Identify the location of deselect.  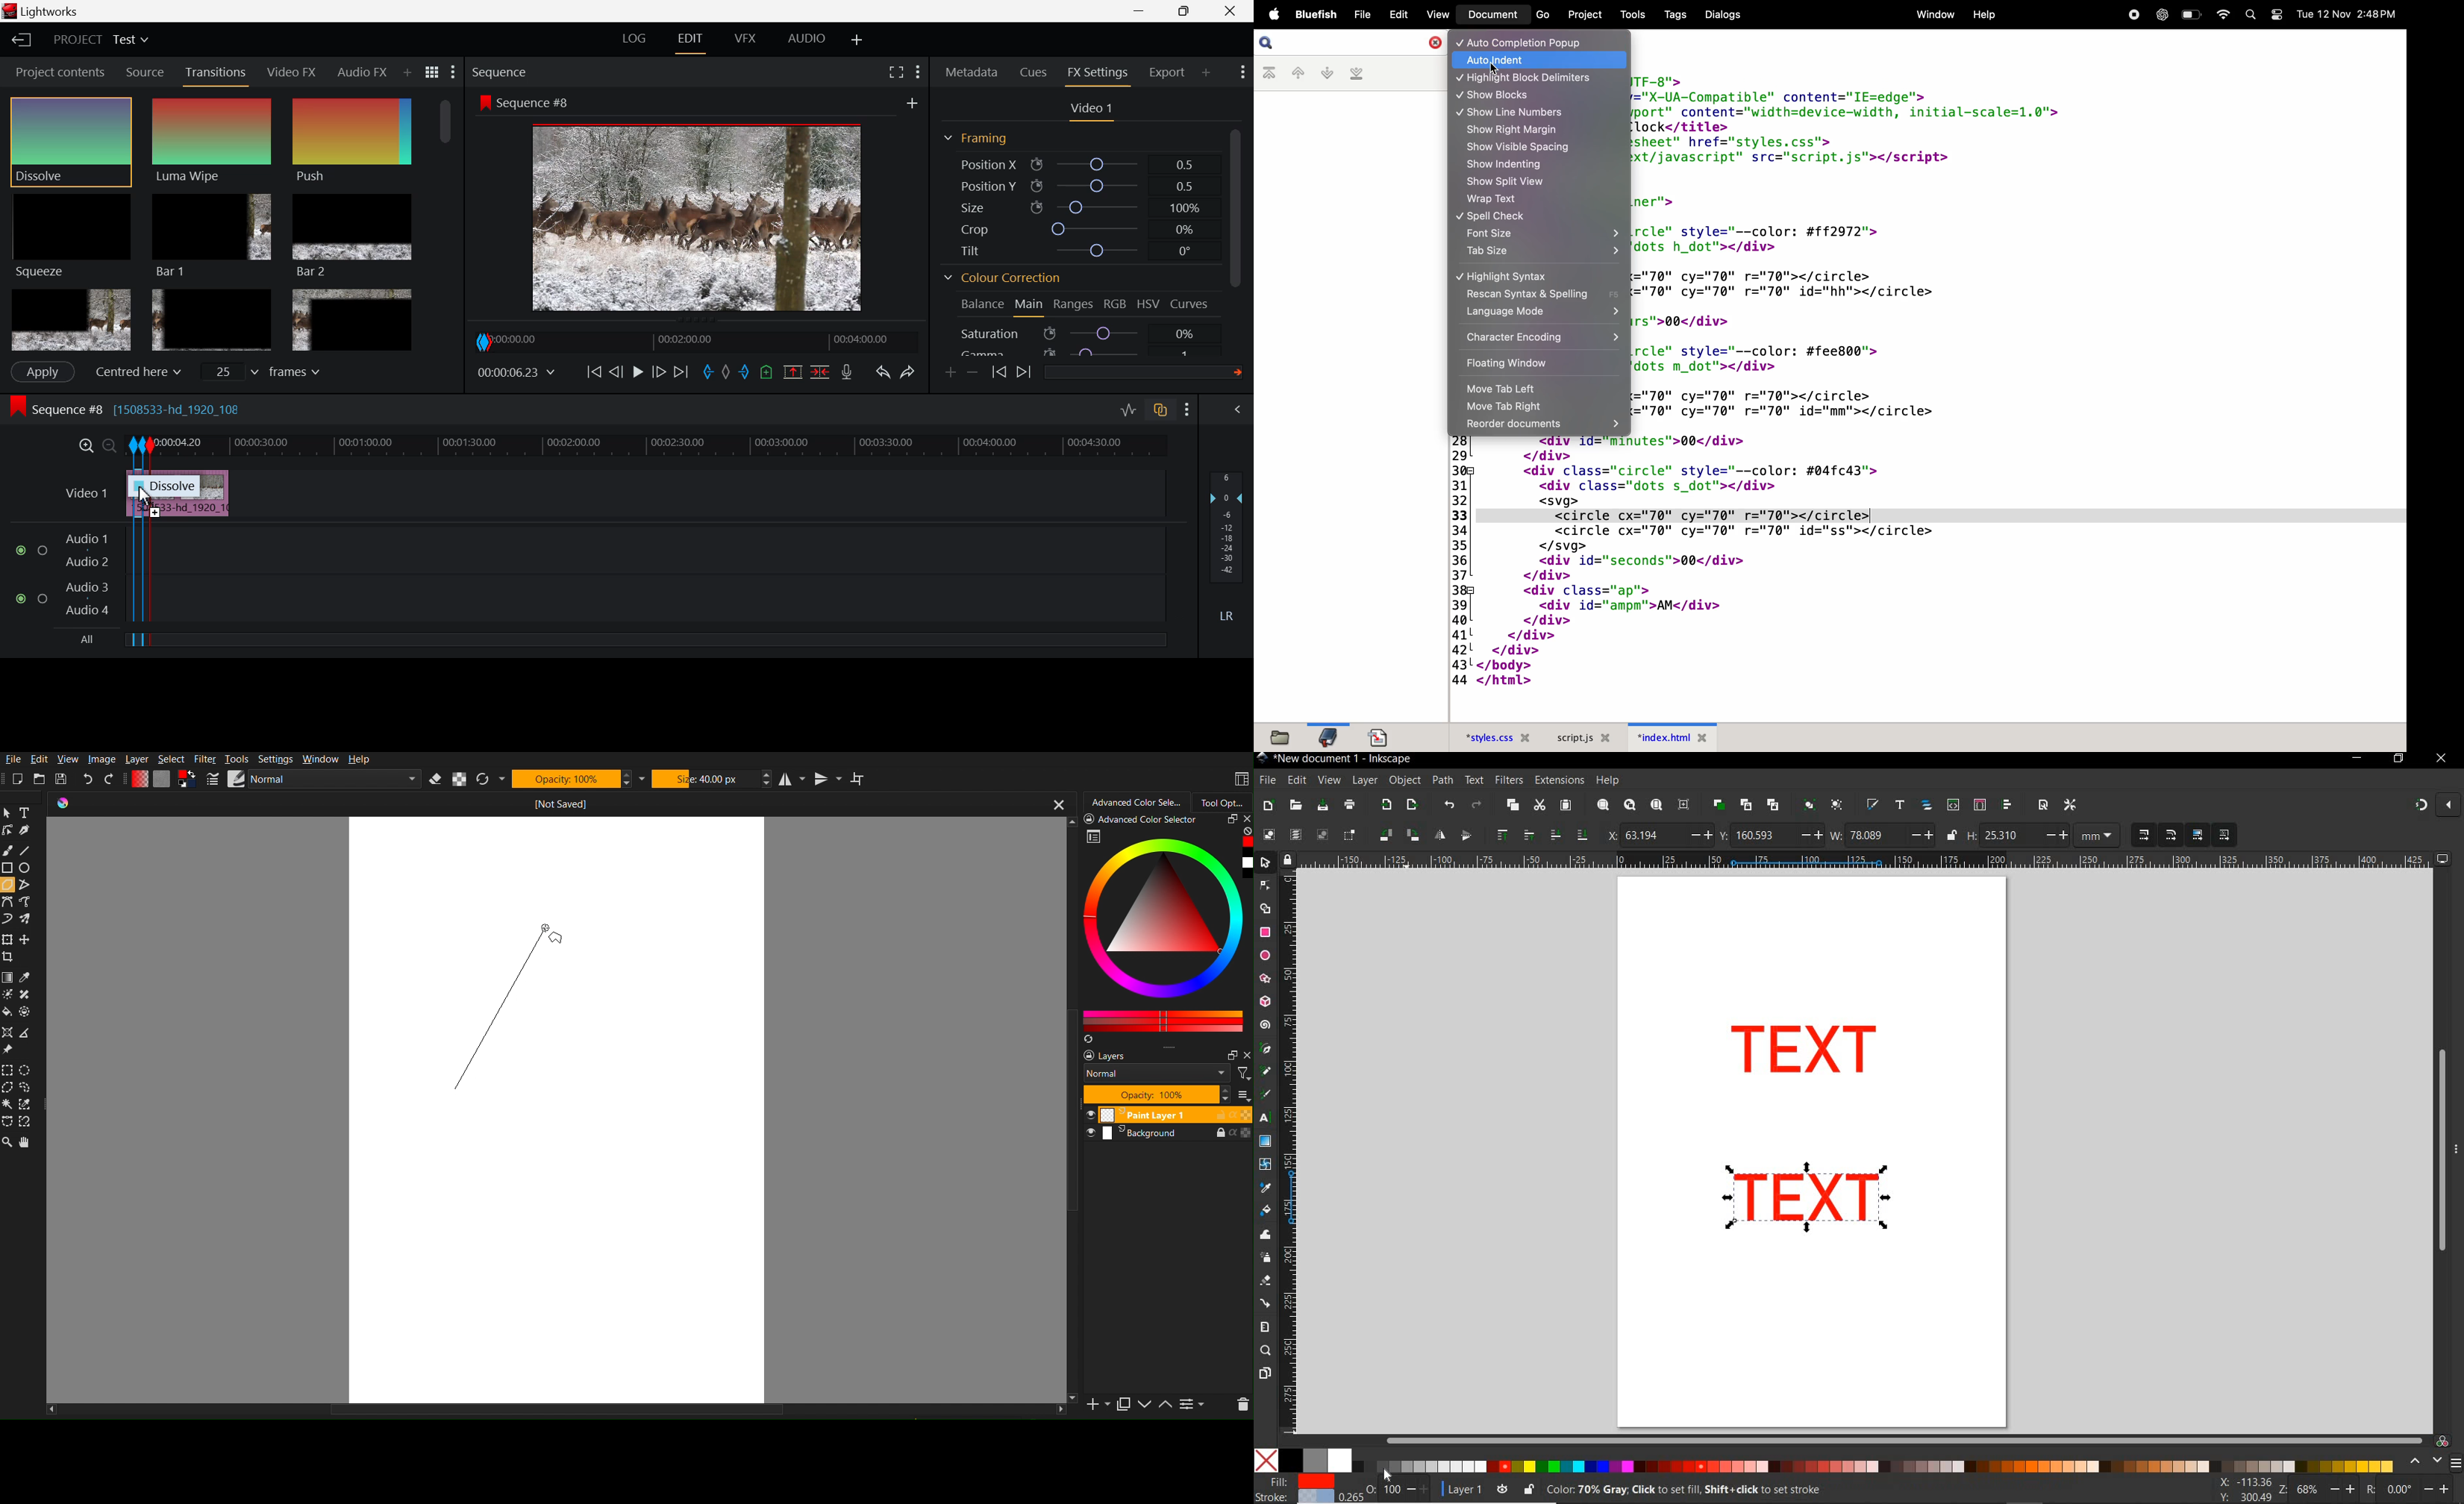
(1321, 836).